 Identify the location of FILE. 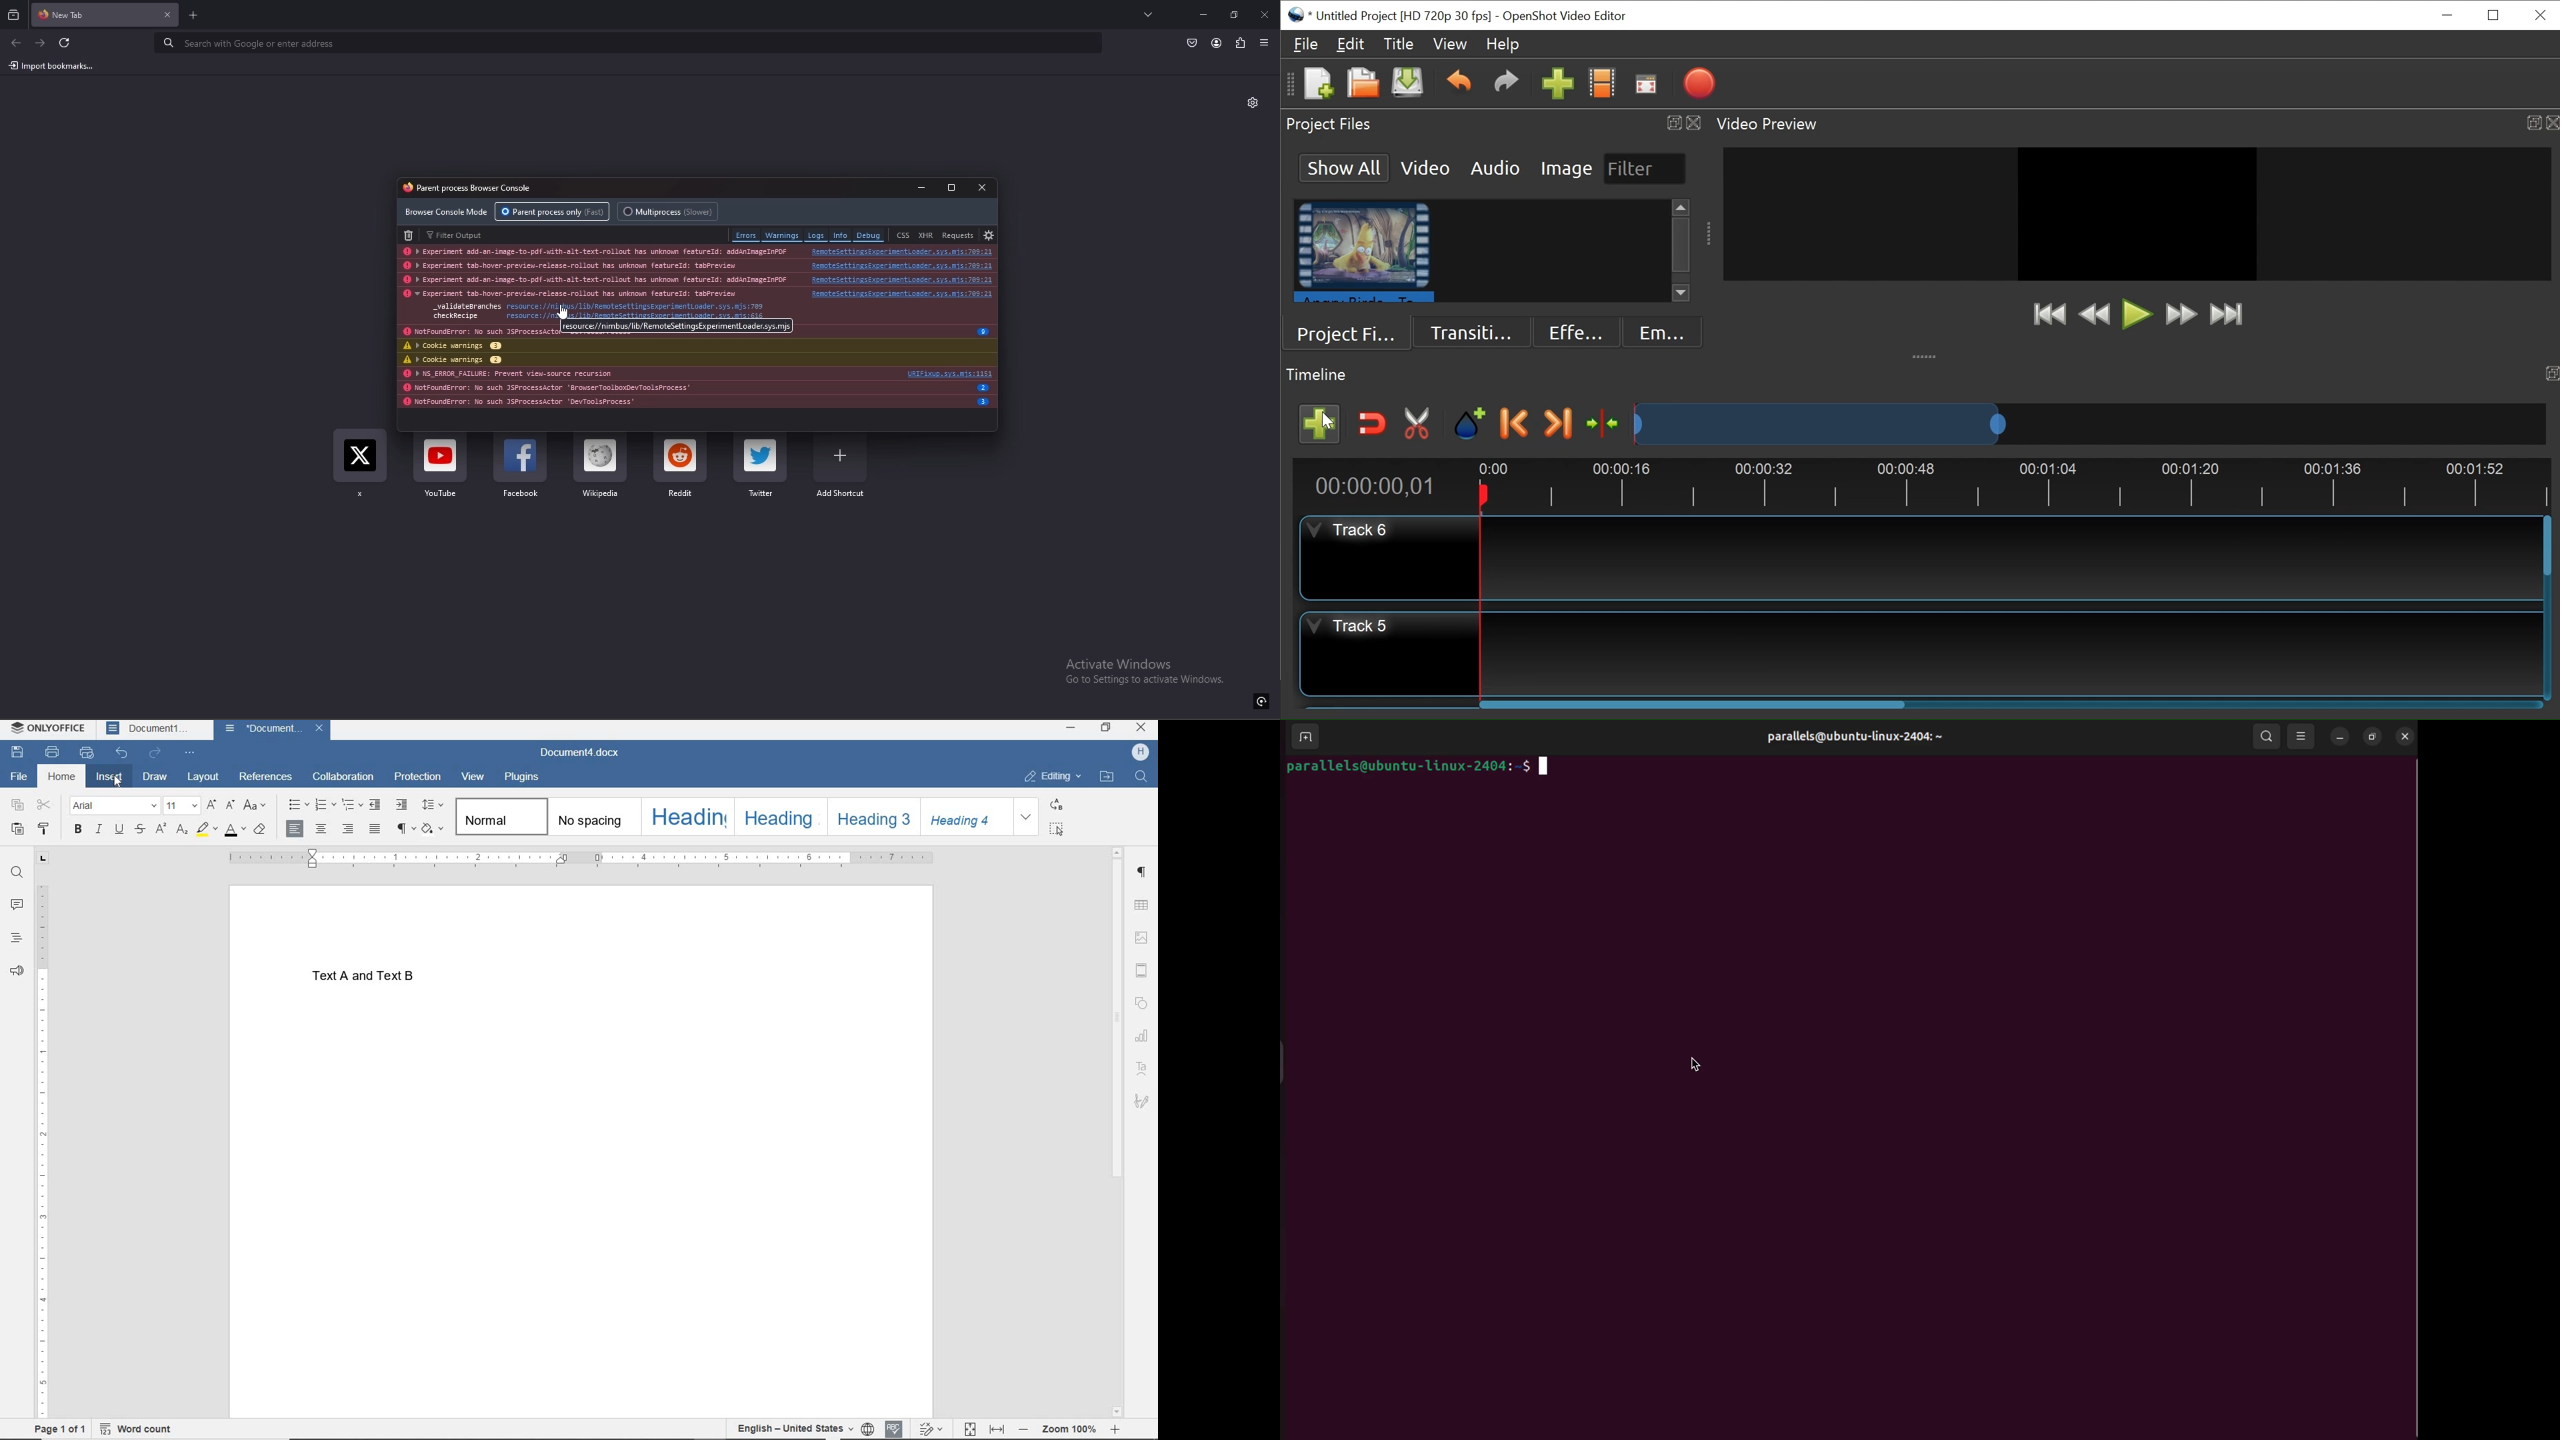
(23, 777).